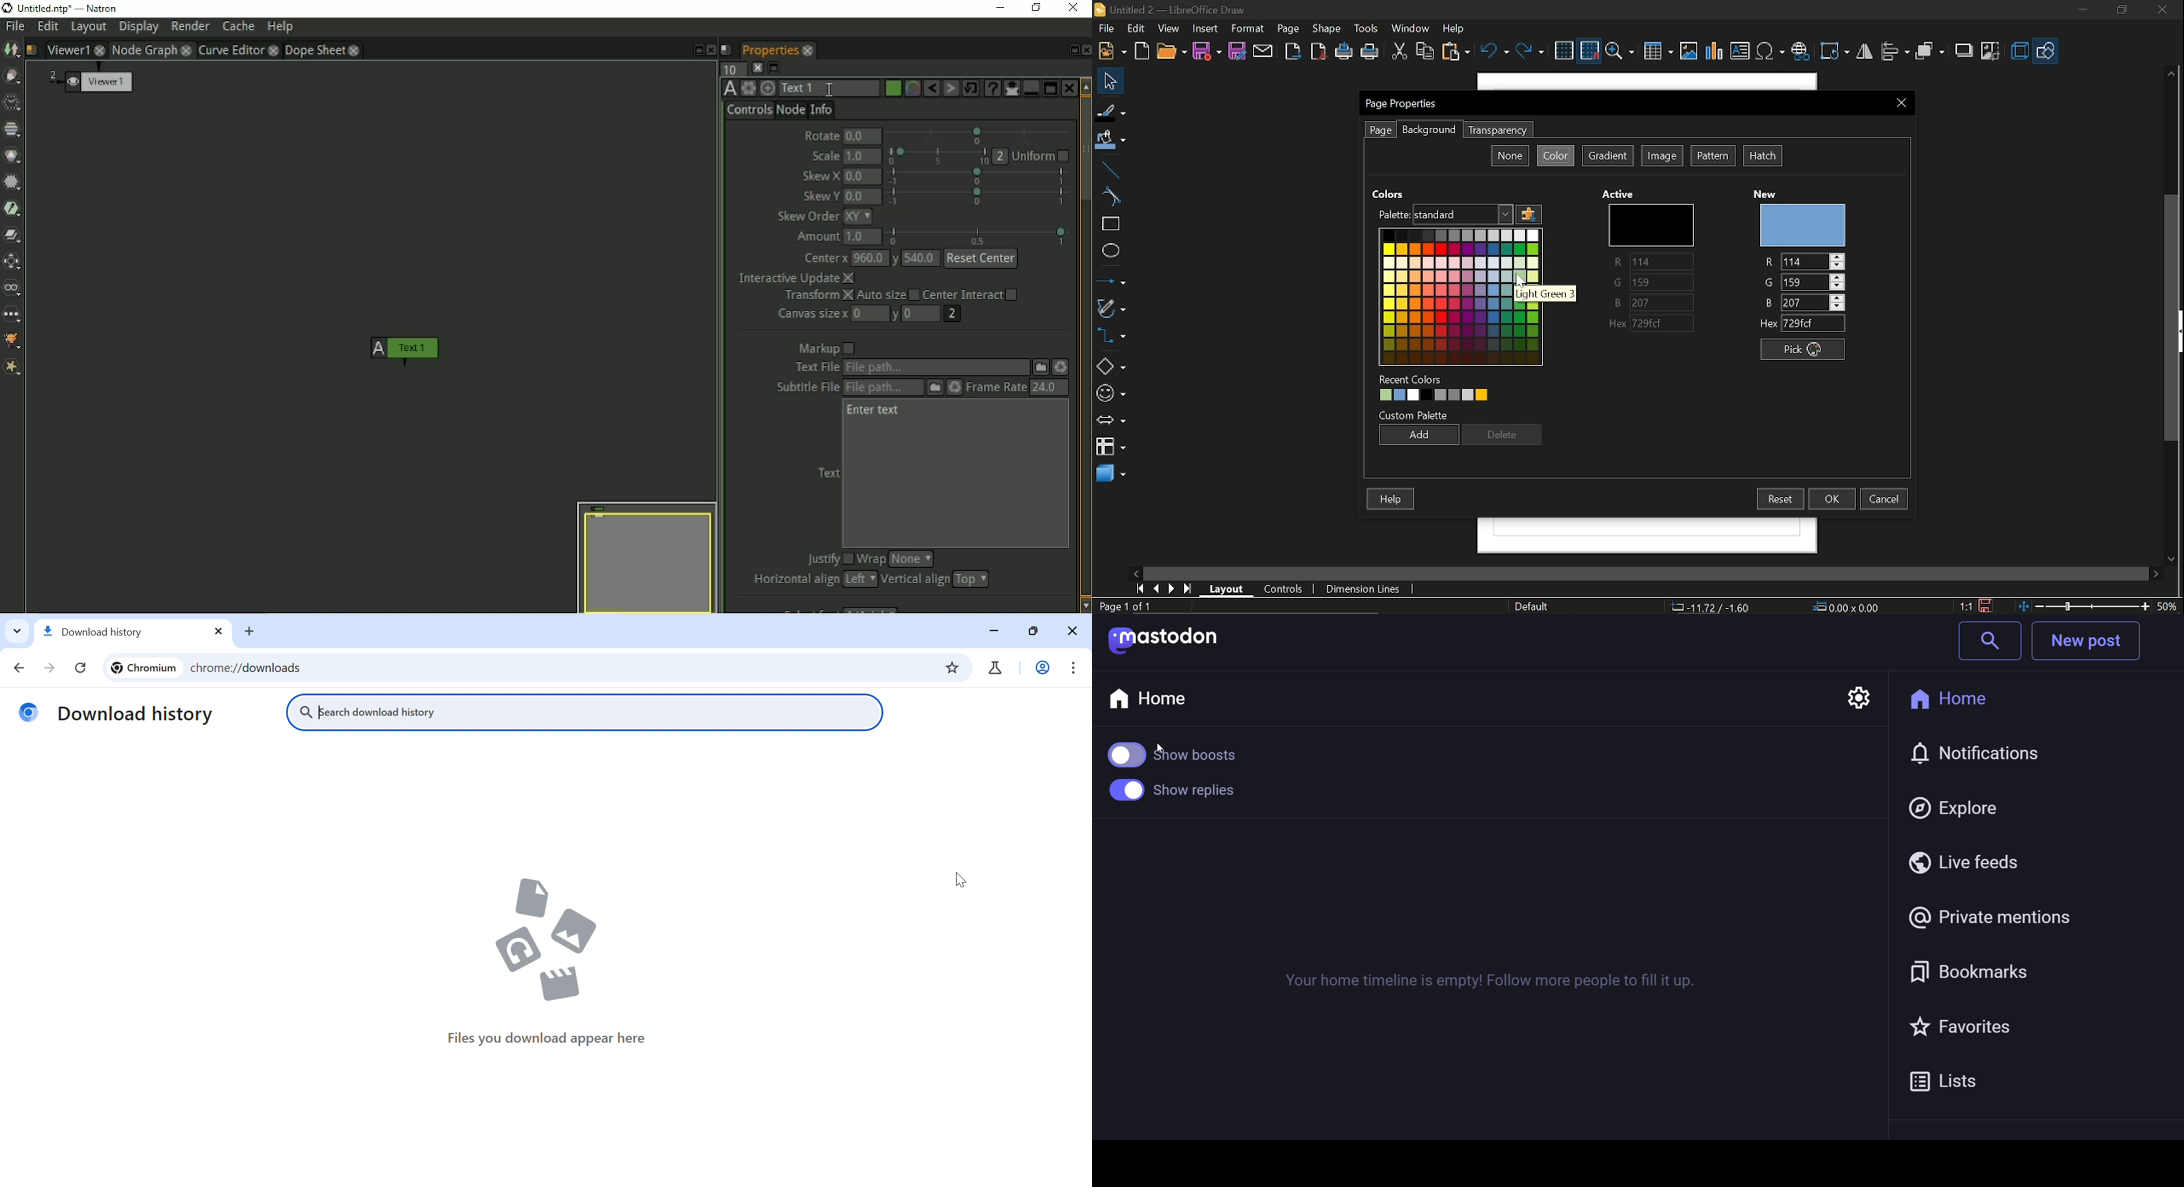 The width and height of the screenshot is (2184, 1204). What do you see at coordinates (1991, 52) in the screenshot?
I see `Crop` at bounding box center [1991, 52].